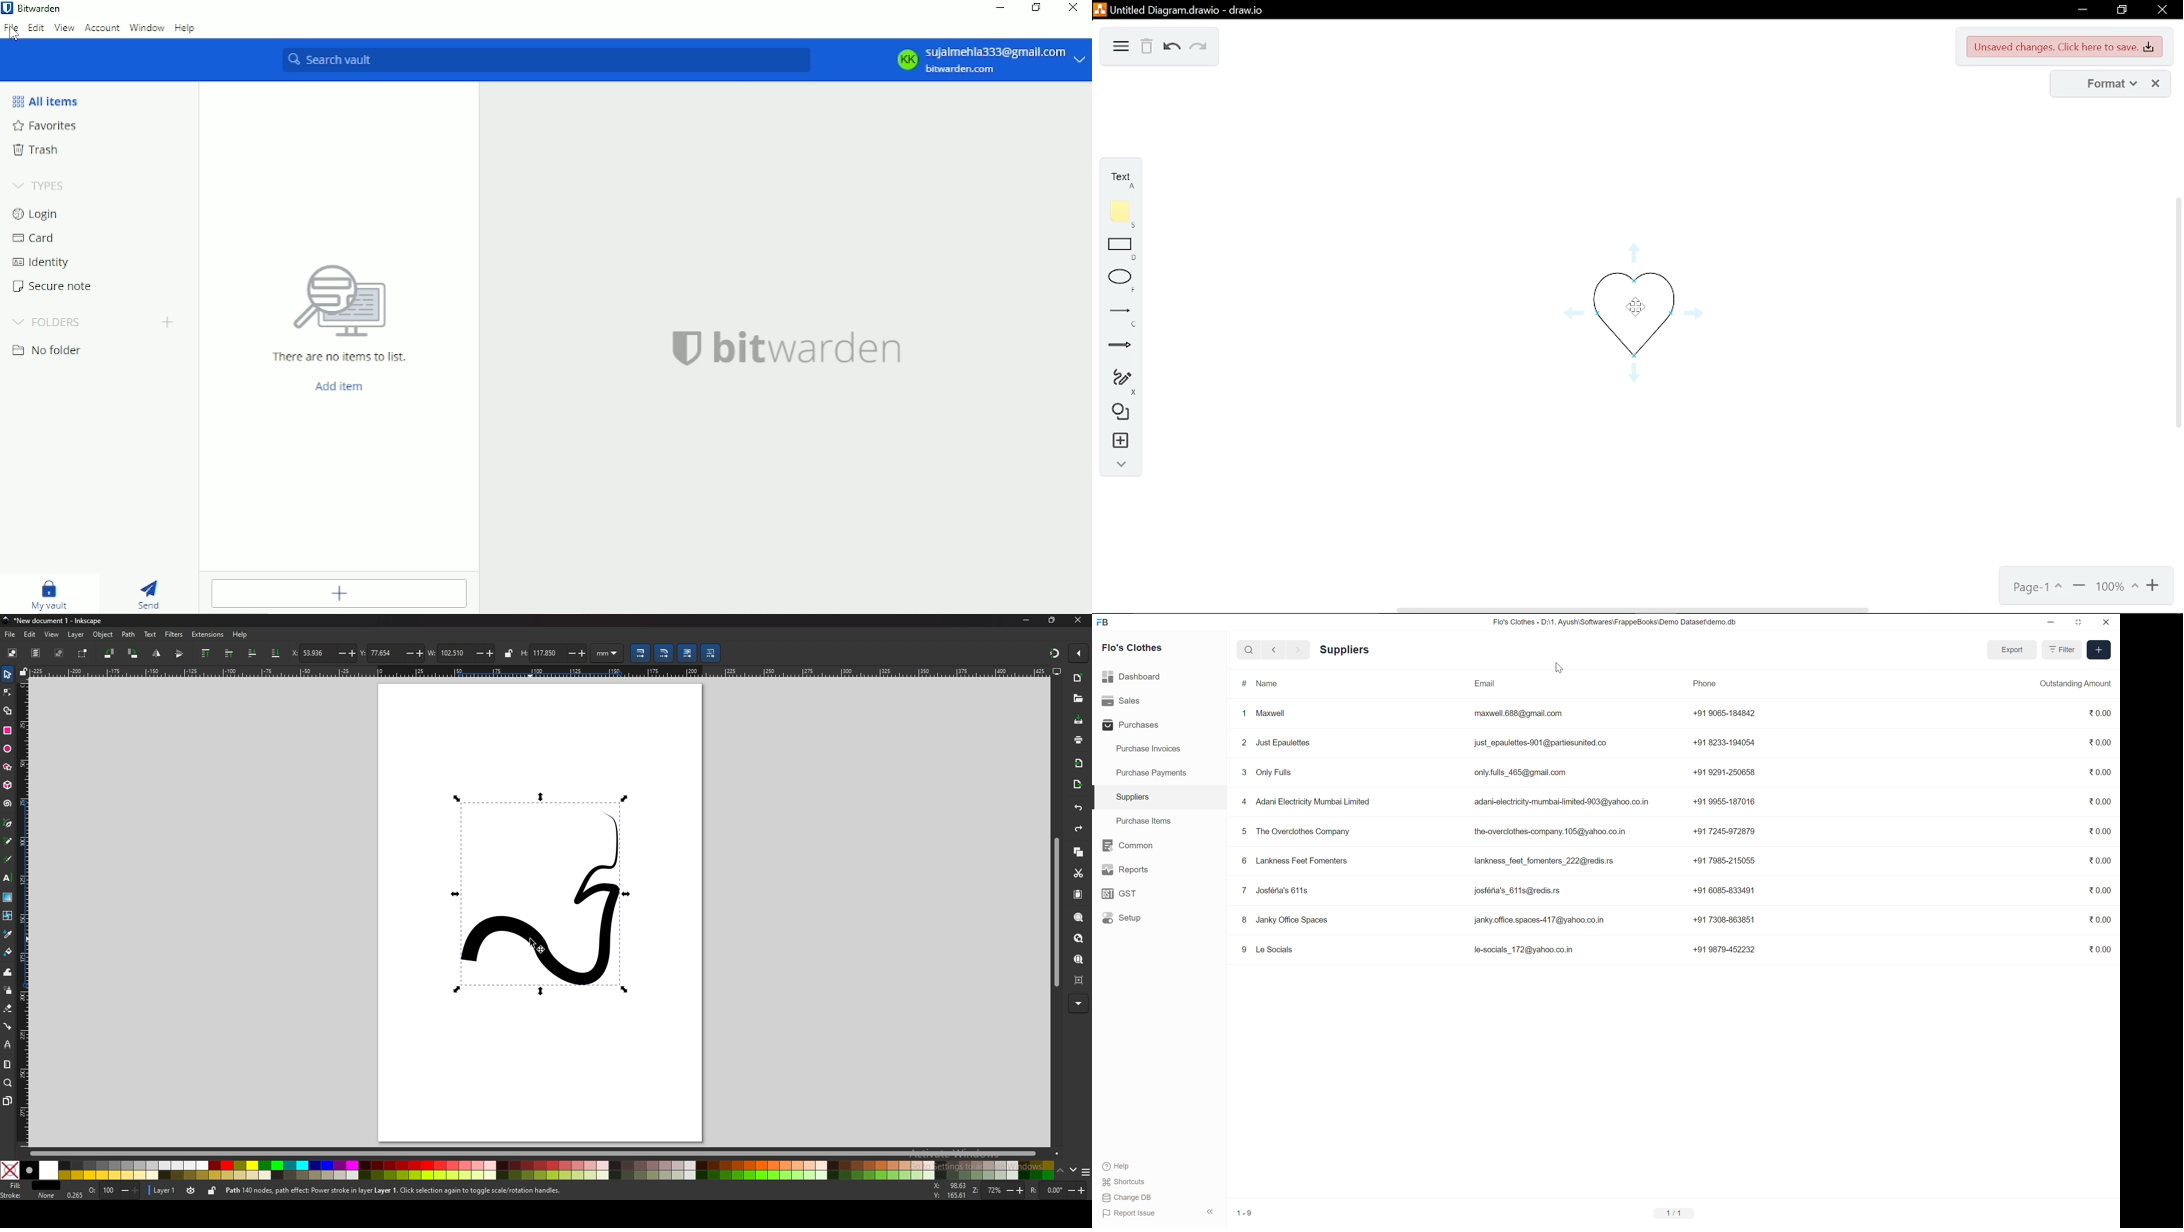  I want to click on <<, so click(1210, 1211).